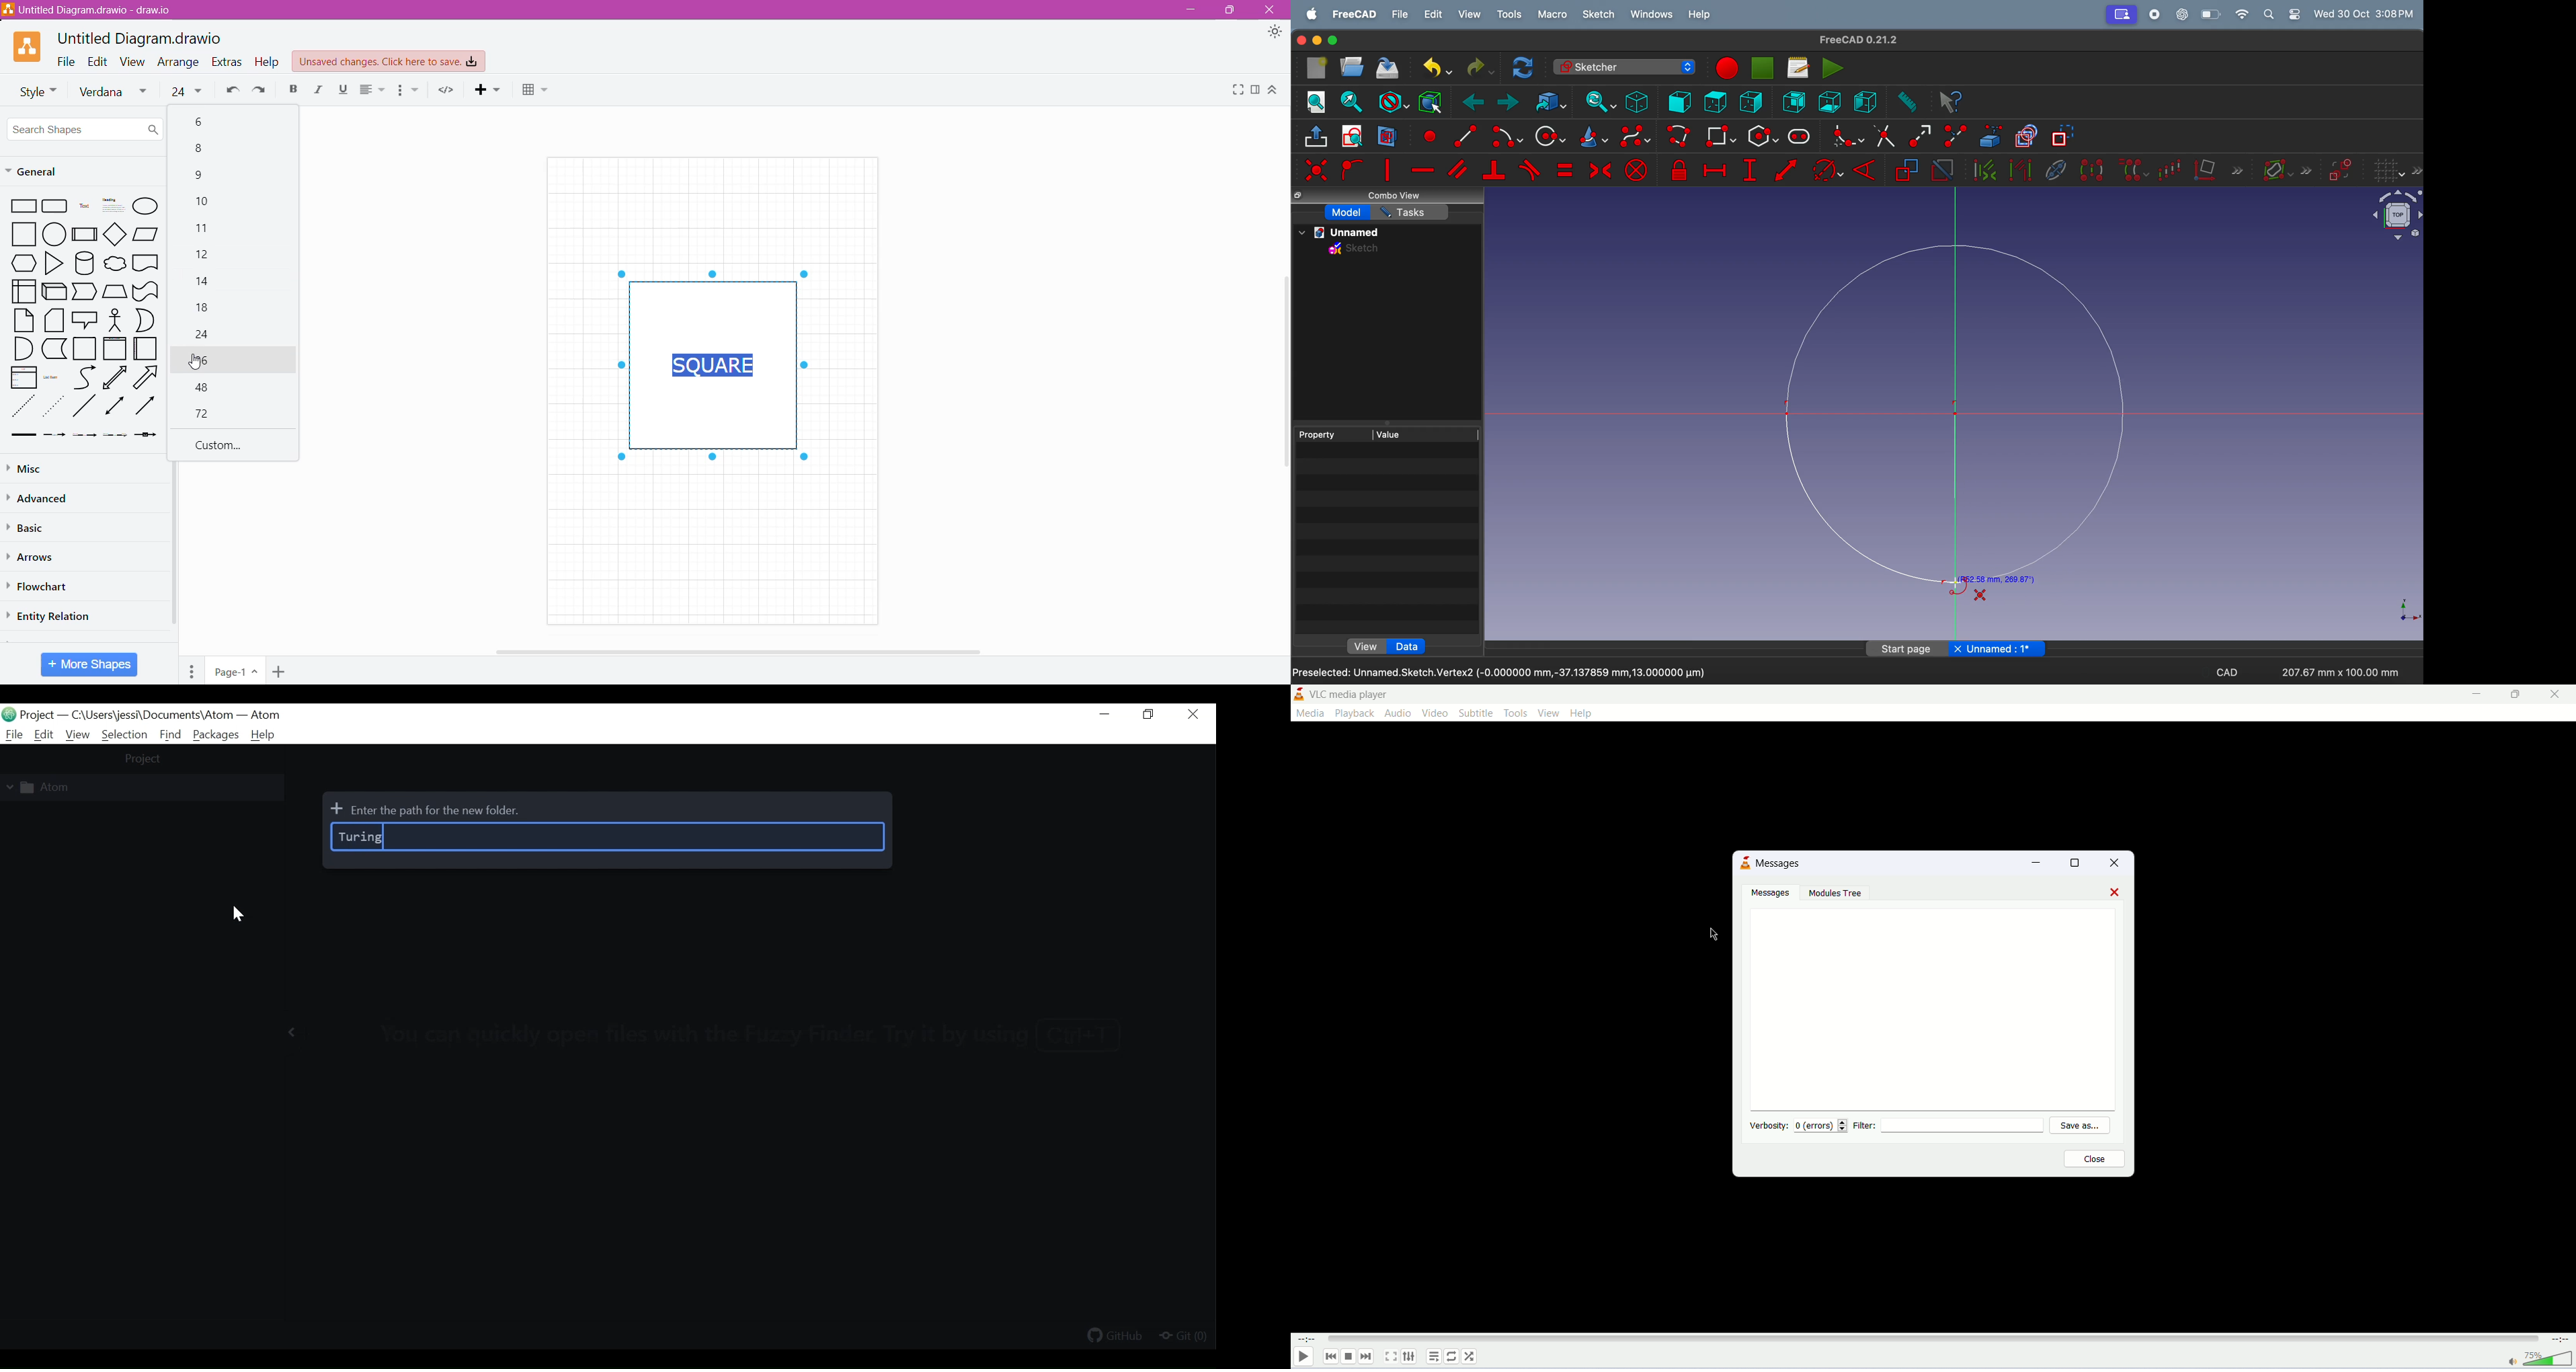 The image size is (2576, 1372). Describe the element at coordinates (54, 438) in the screenshot. I see `Dashed Arrow` at that location.